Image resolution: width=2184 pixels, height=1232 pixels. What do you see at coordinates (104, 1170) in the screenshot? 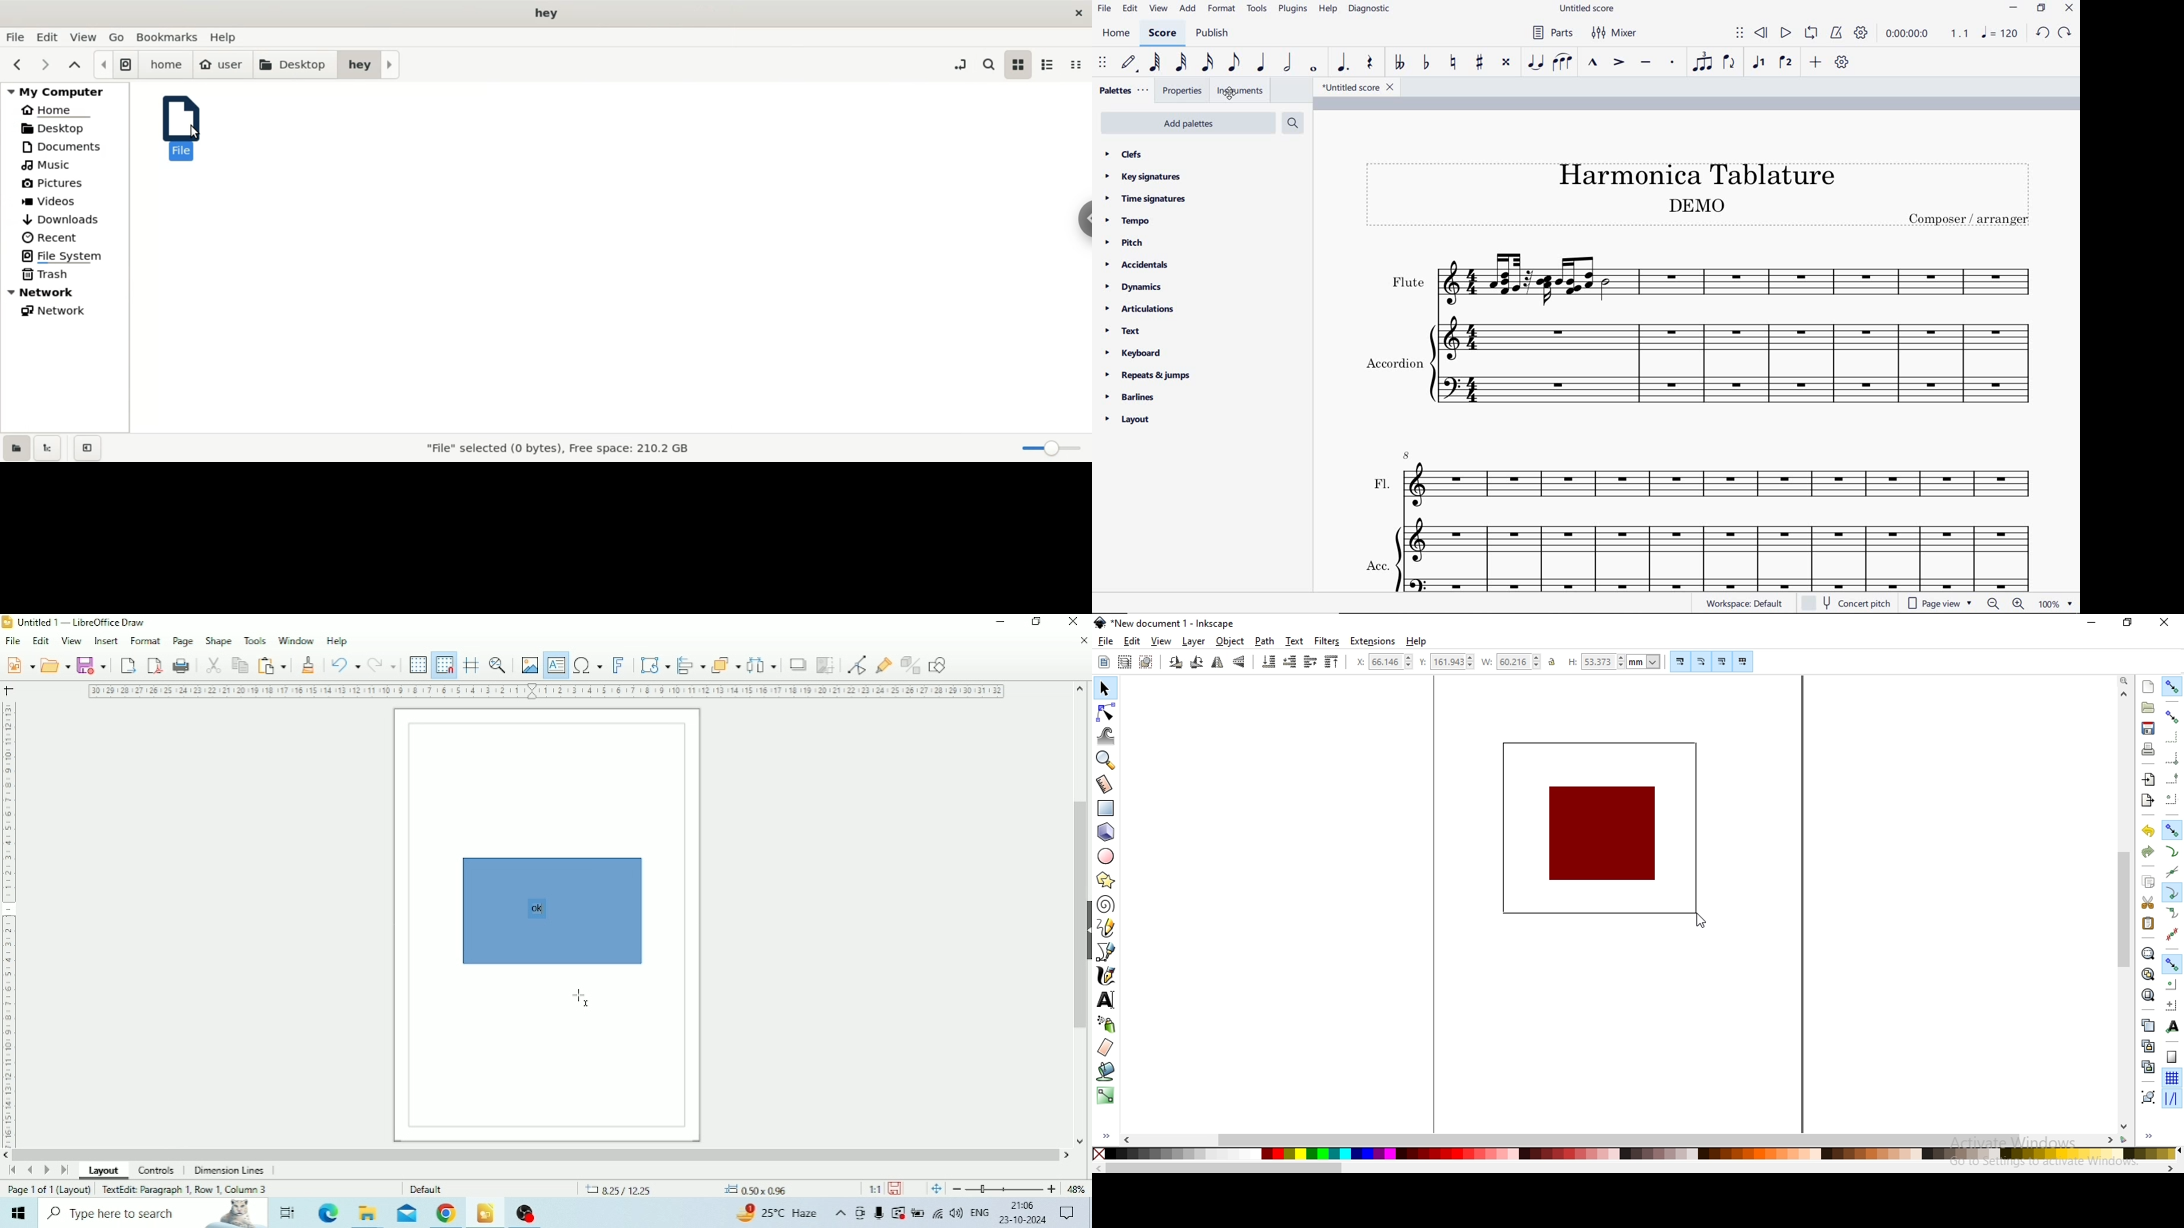
I see `Layout` at bounding box center [104, 1170].